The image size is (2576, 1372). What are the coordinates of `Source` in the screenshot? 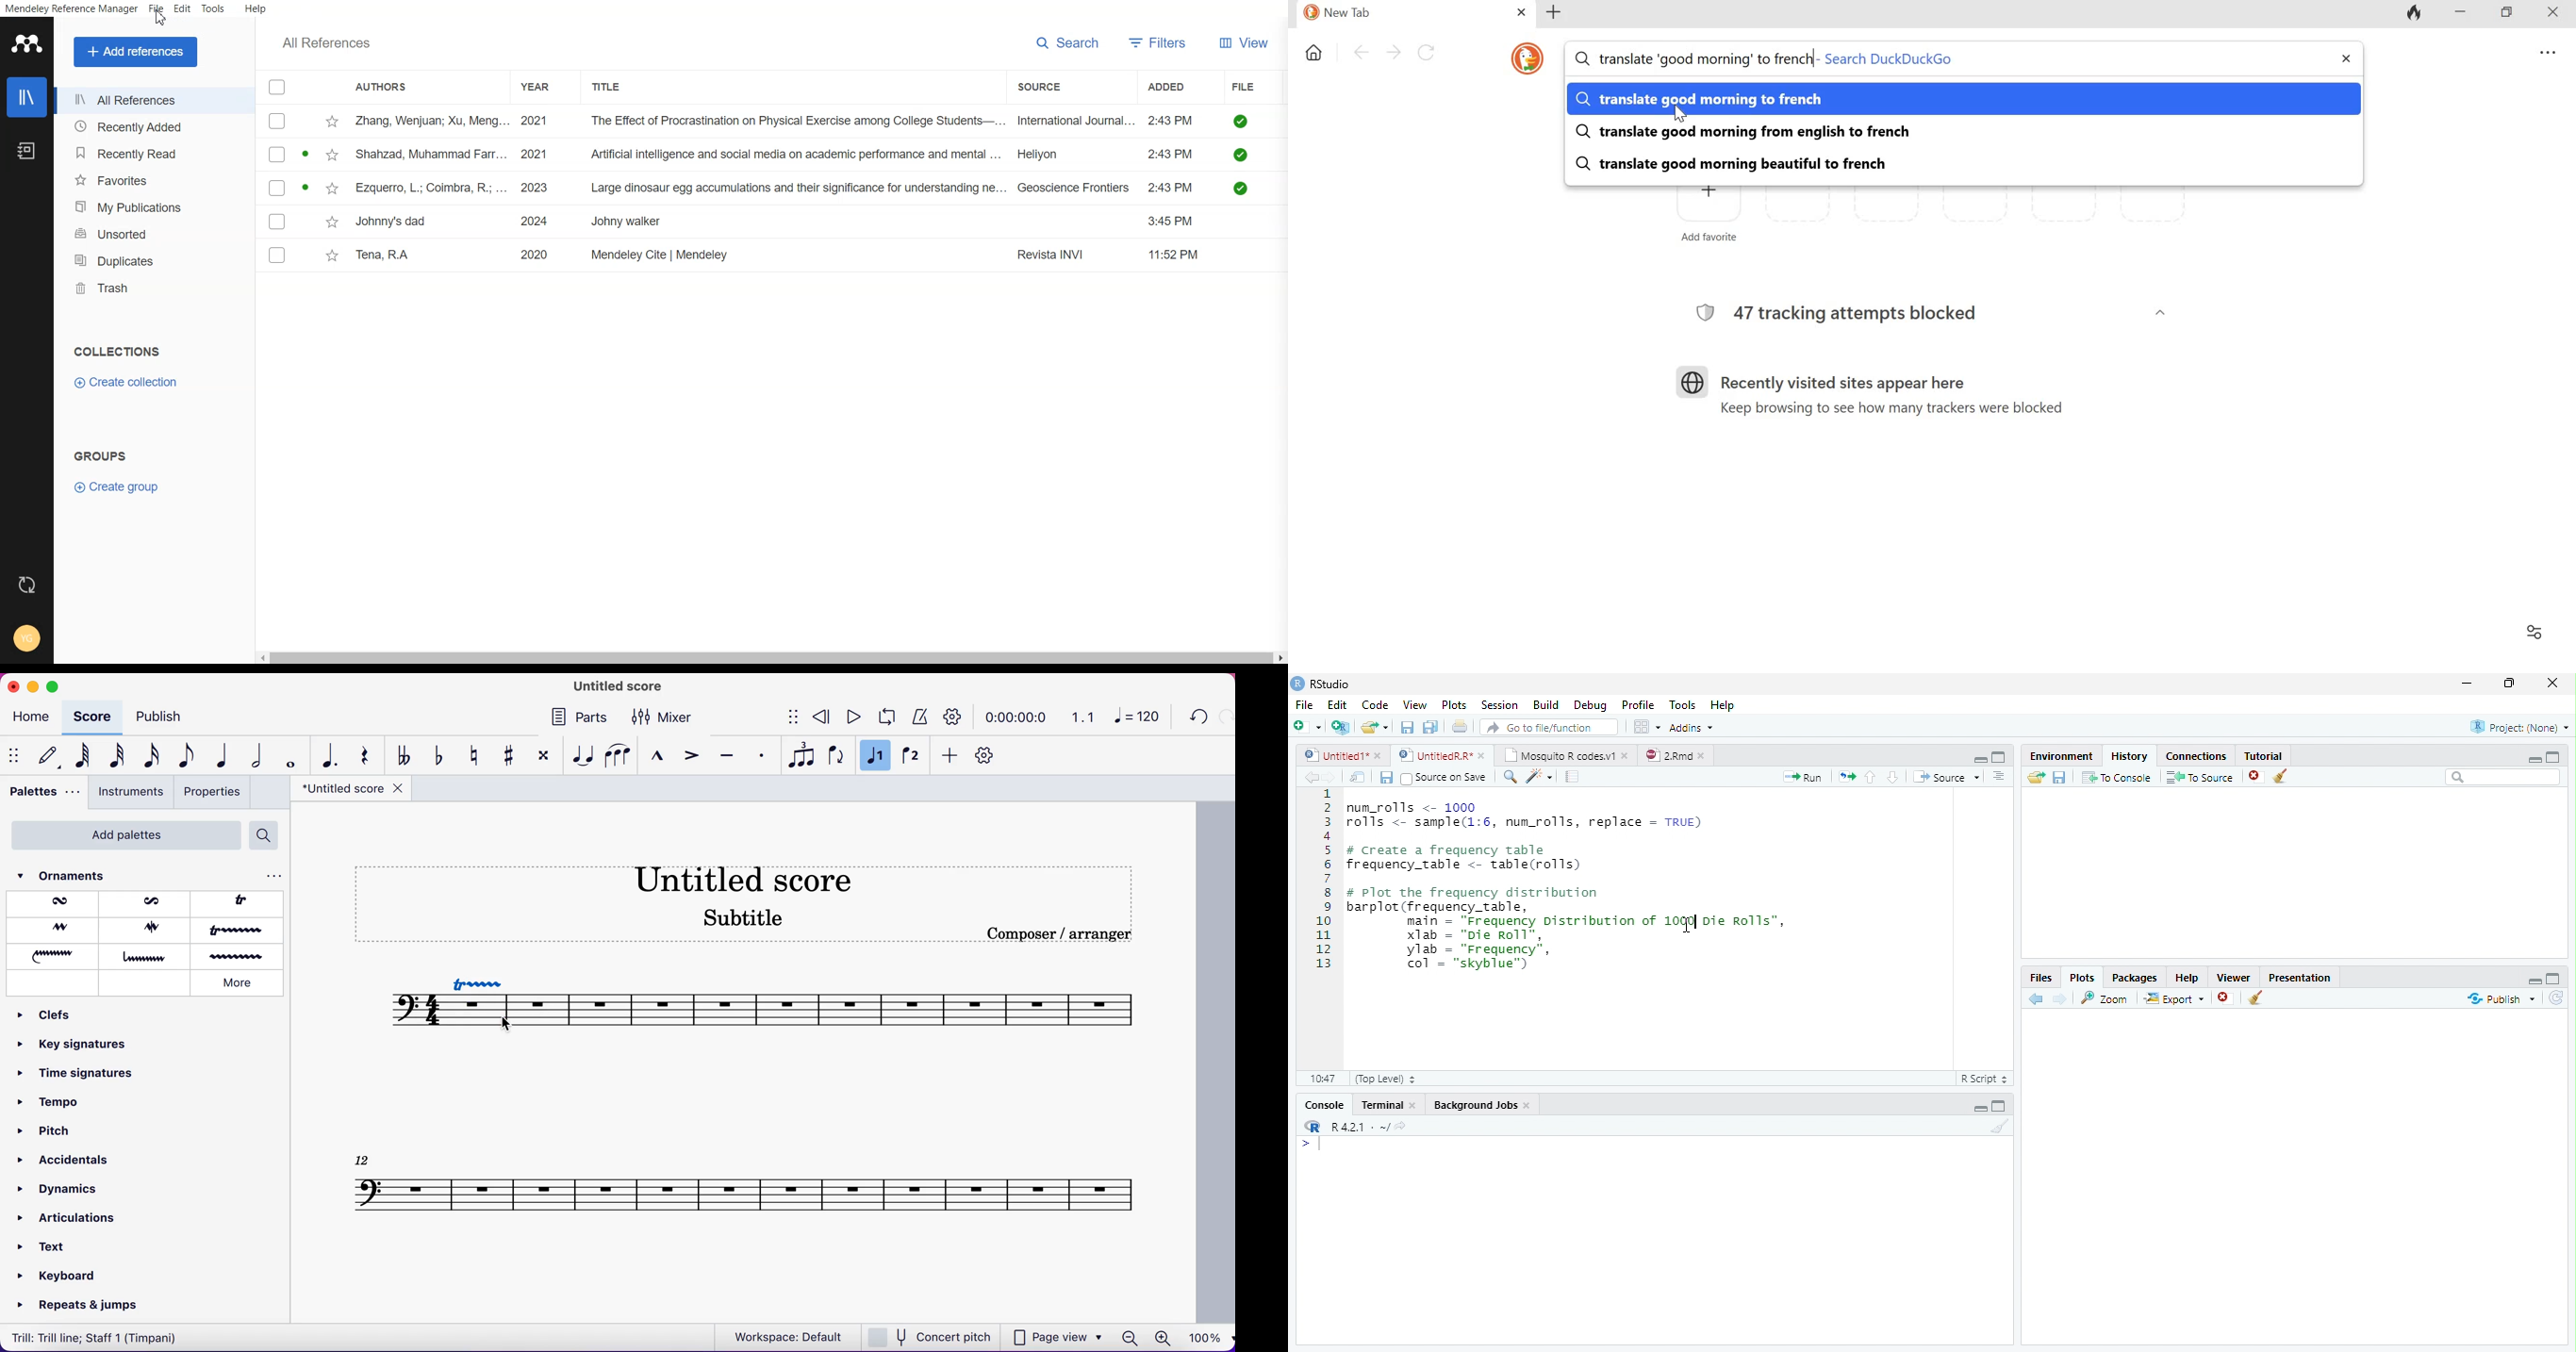 It's located at (1946, 778).